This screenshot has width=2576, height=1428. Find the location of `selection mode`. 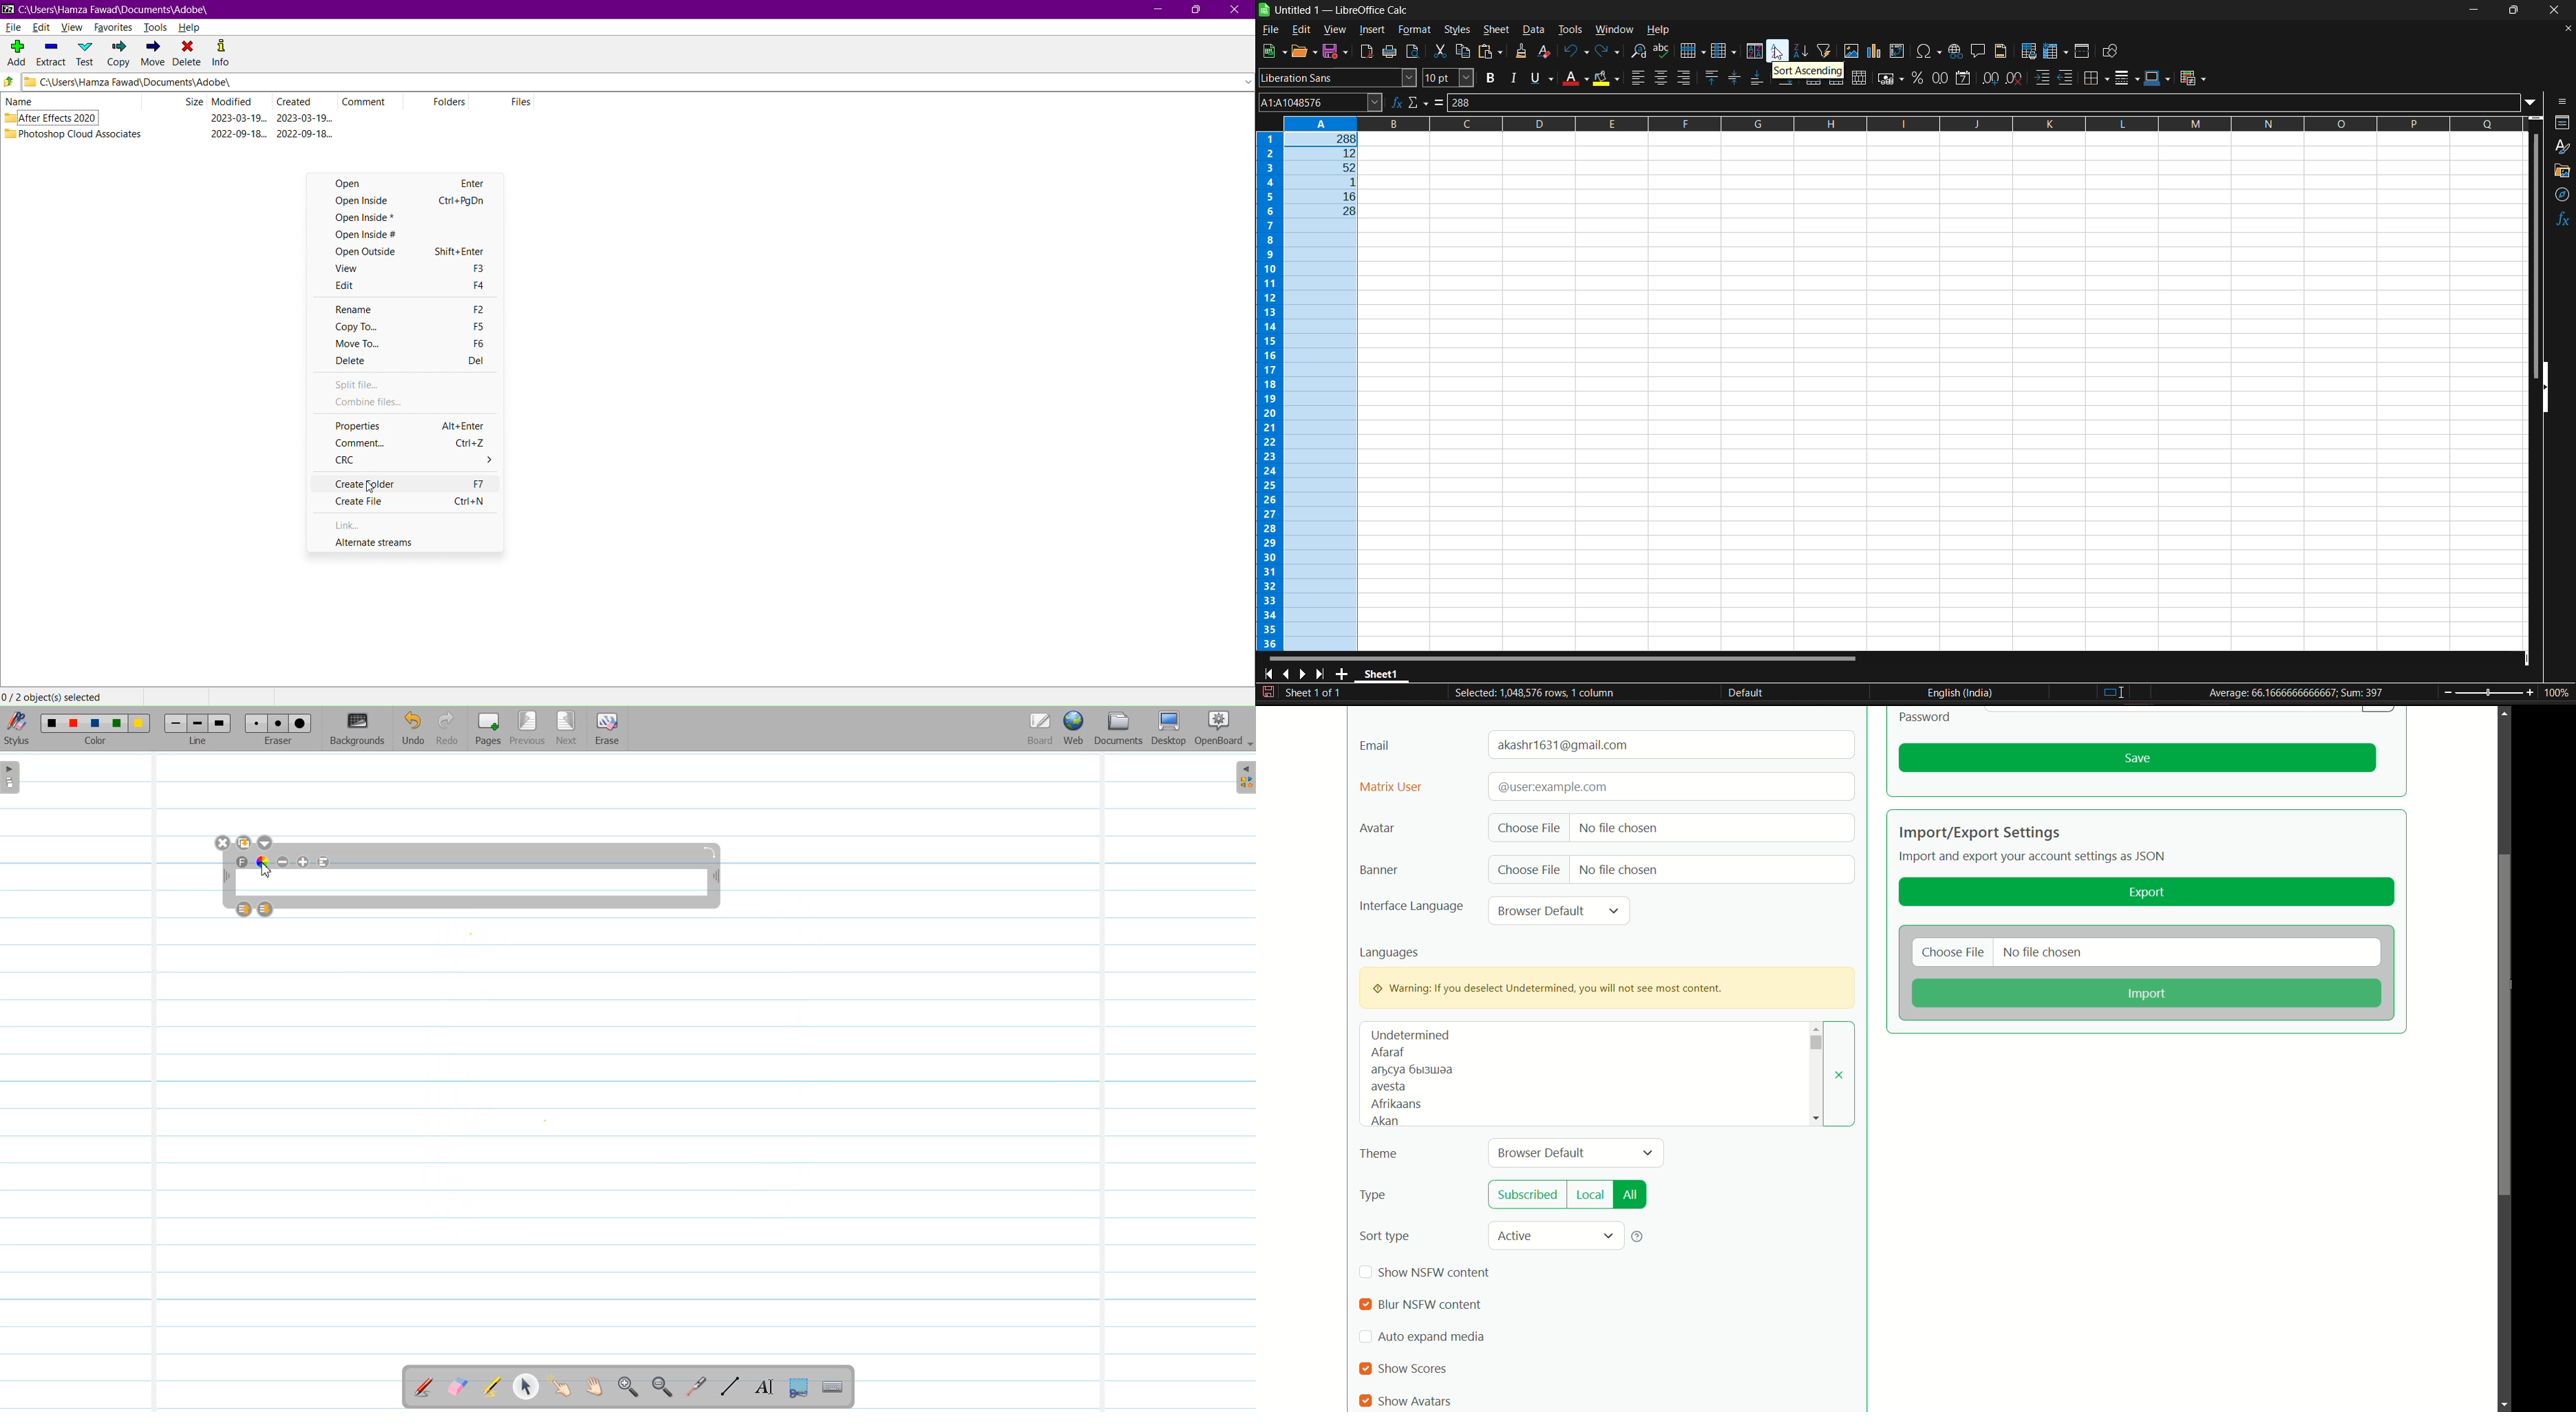

selection mode is located at coordinates (2113, 694).